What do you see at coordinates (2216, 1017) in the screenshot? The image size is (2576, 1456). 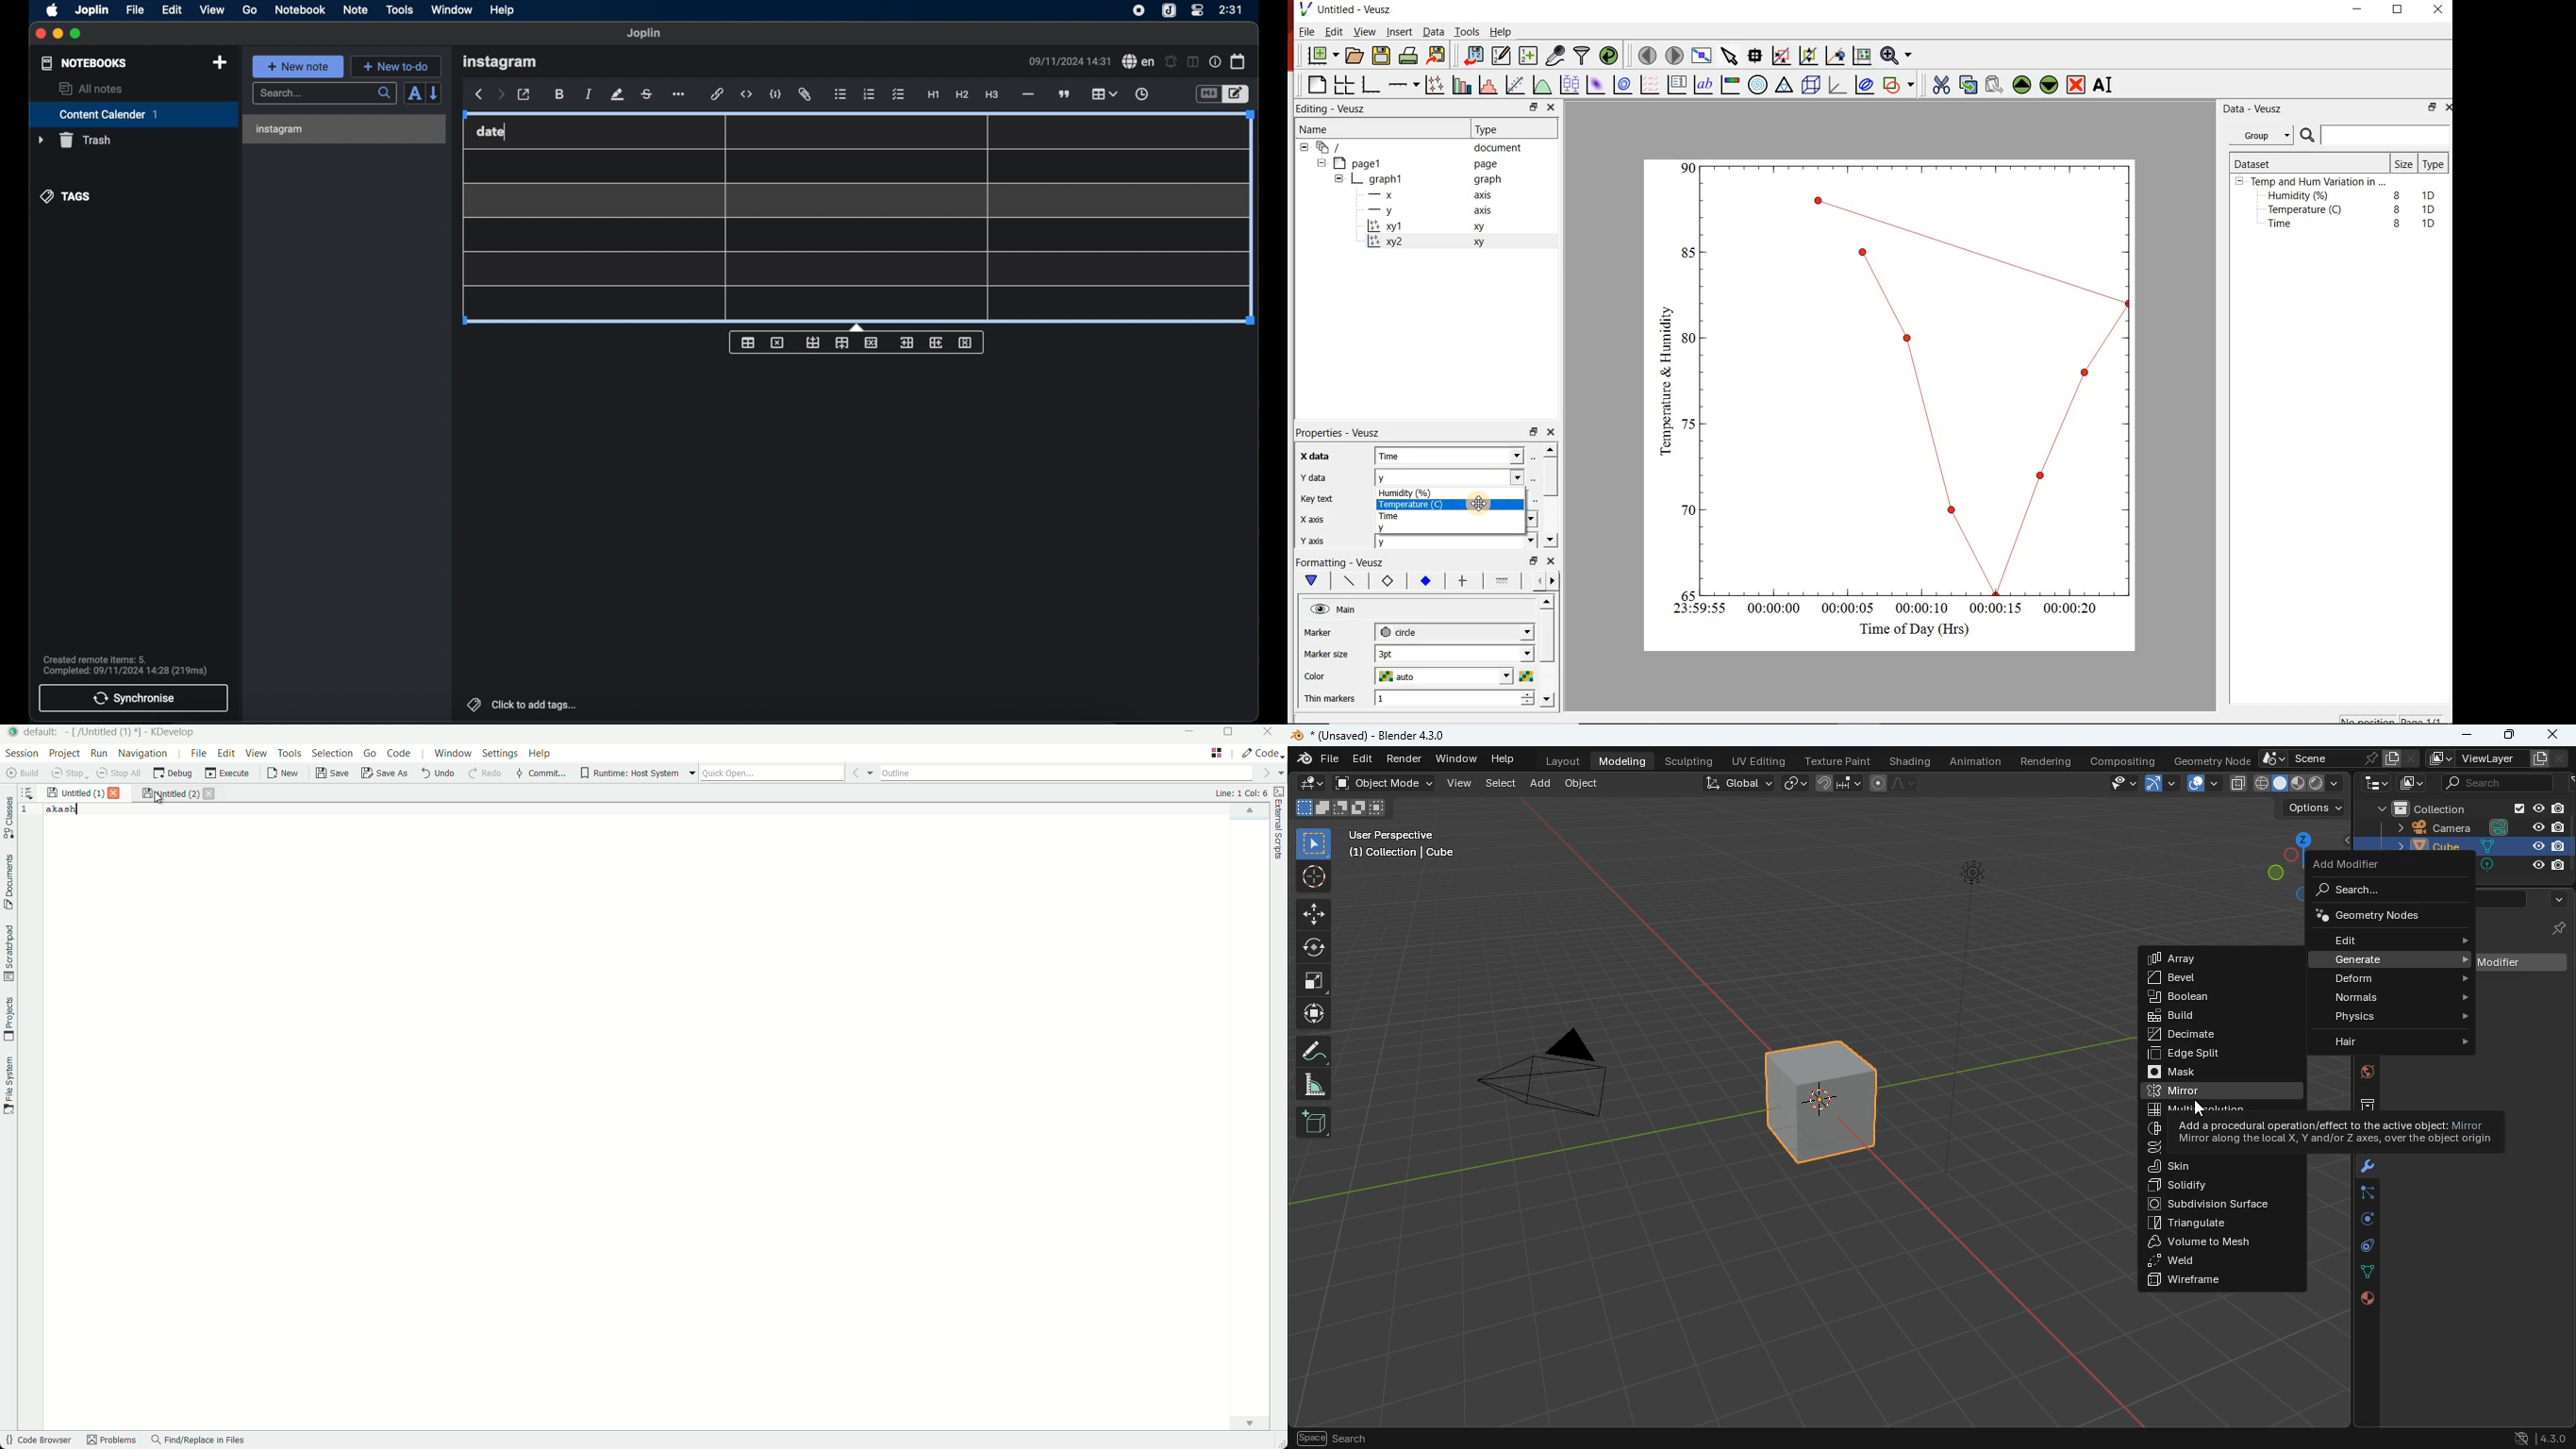 I see `build` at bounding box center [2216, 1017].